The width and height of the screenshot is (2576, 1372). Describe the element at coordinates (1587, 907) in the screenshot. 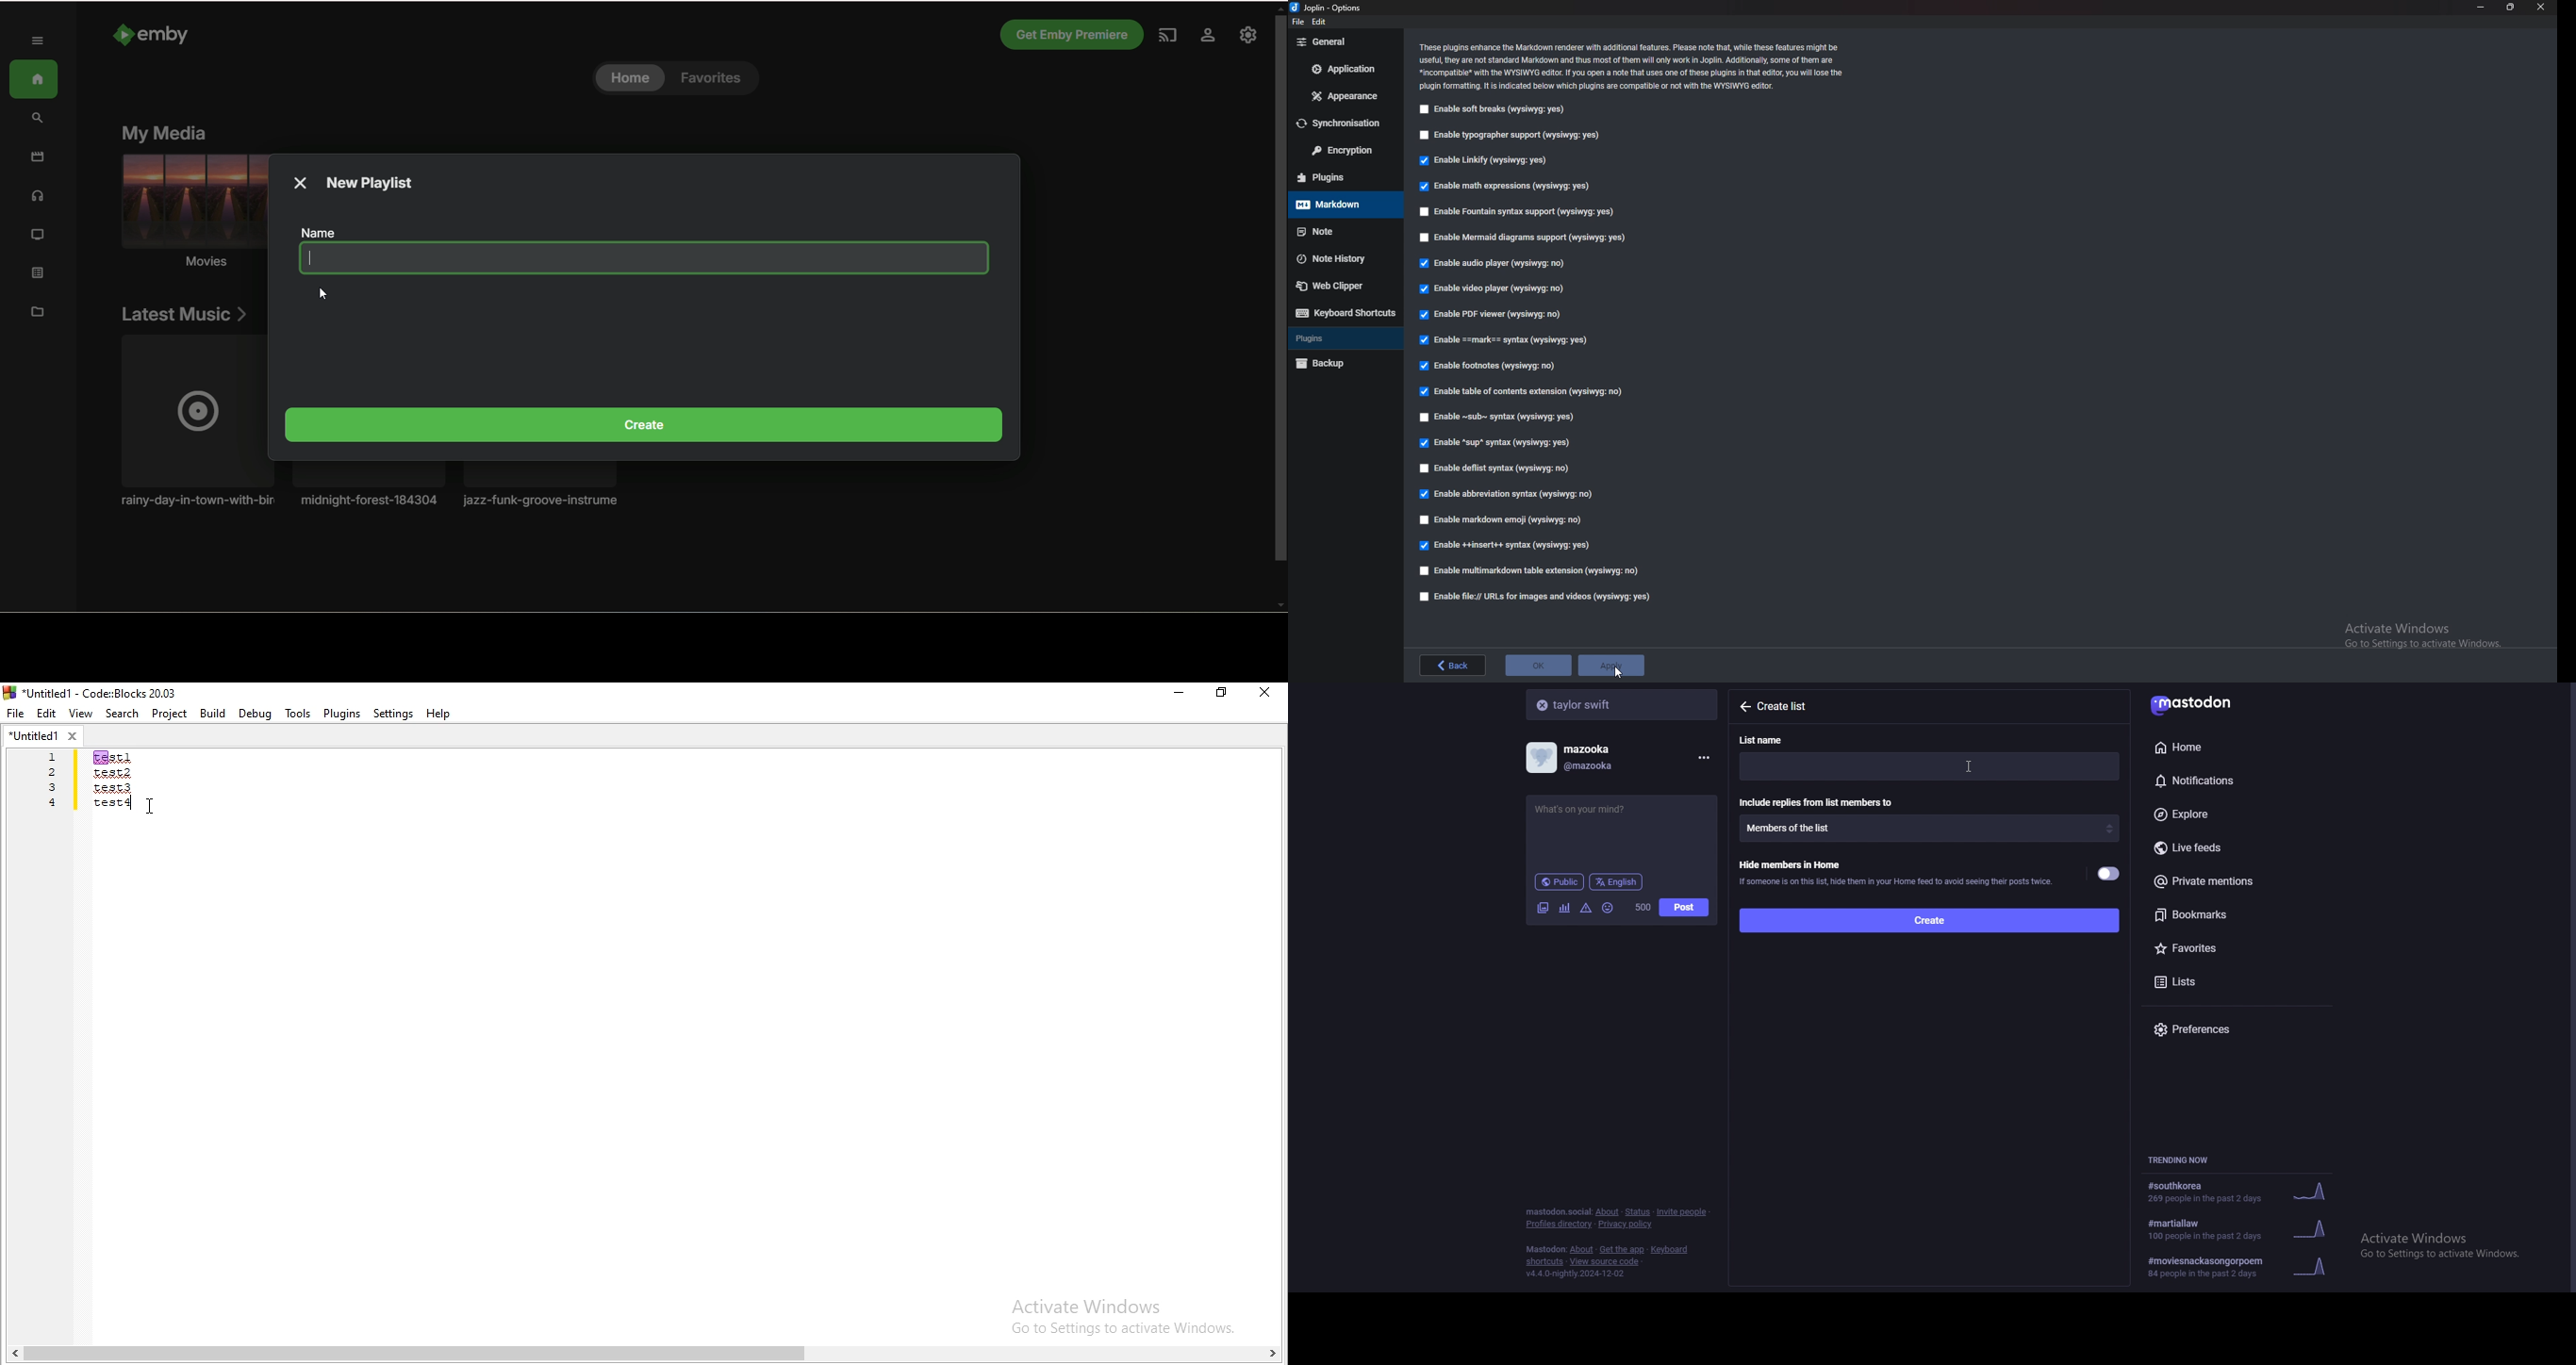

I see `warning` at that location.